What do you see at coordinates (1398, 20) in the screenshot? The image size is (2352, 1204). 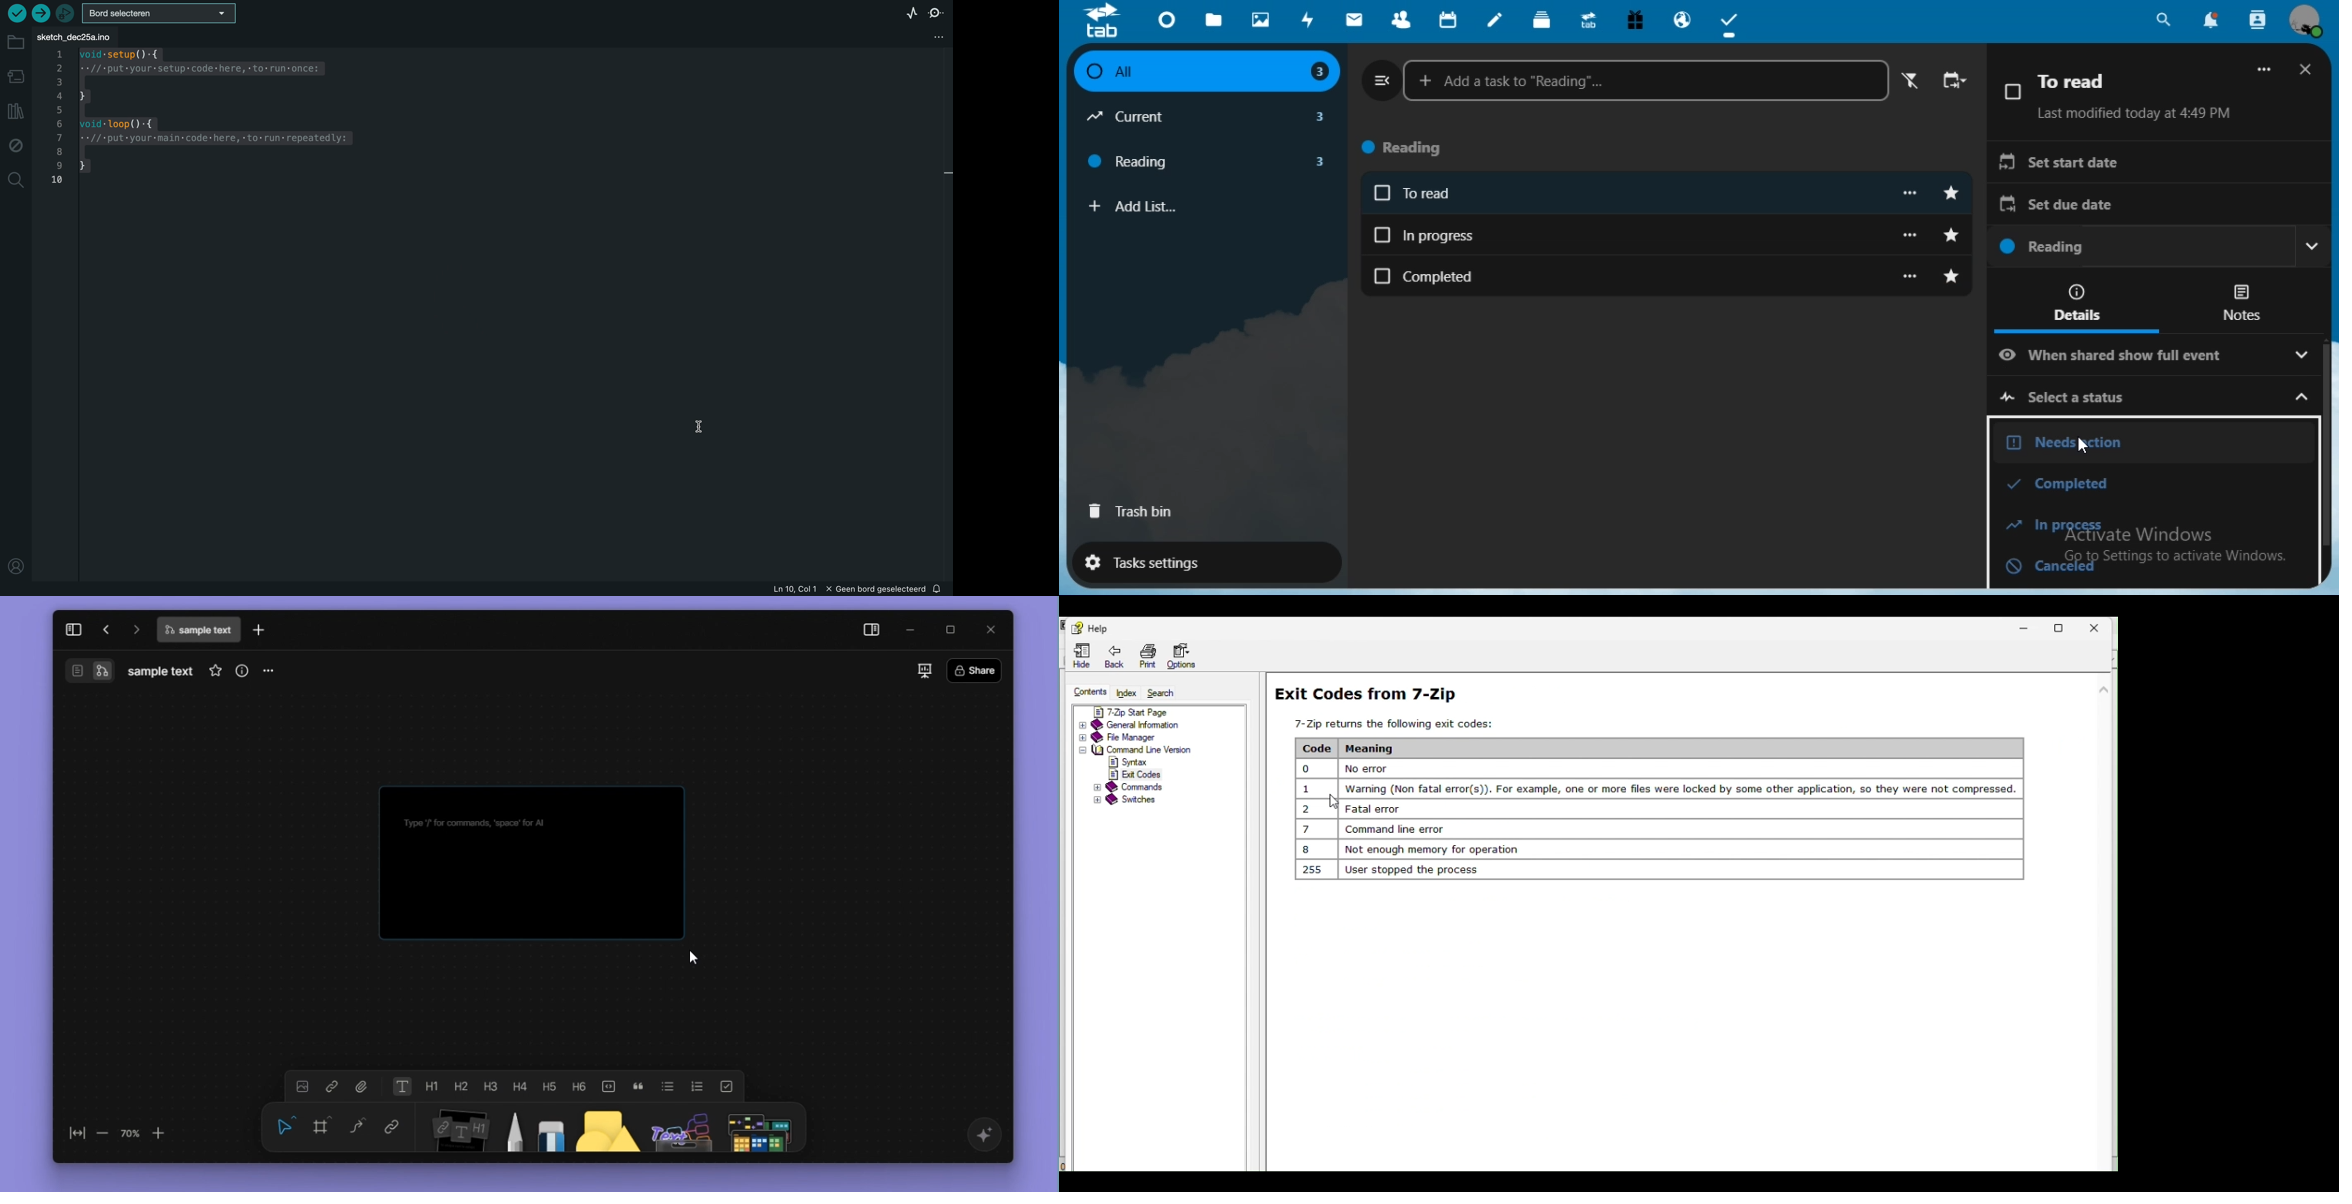 I see `contacts` at bounding box center [1398, 20].